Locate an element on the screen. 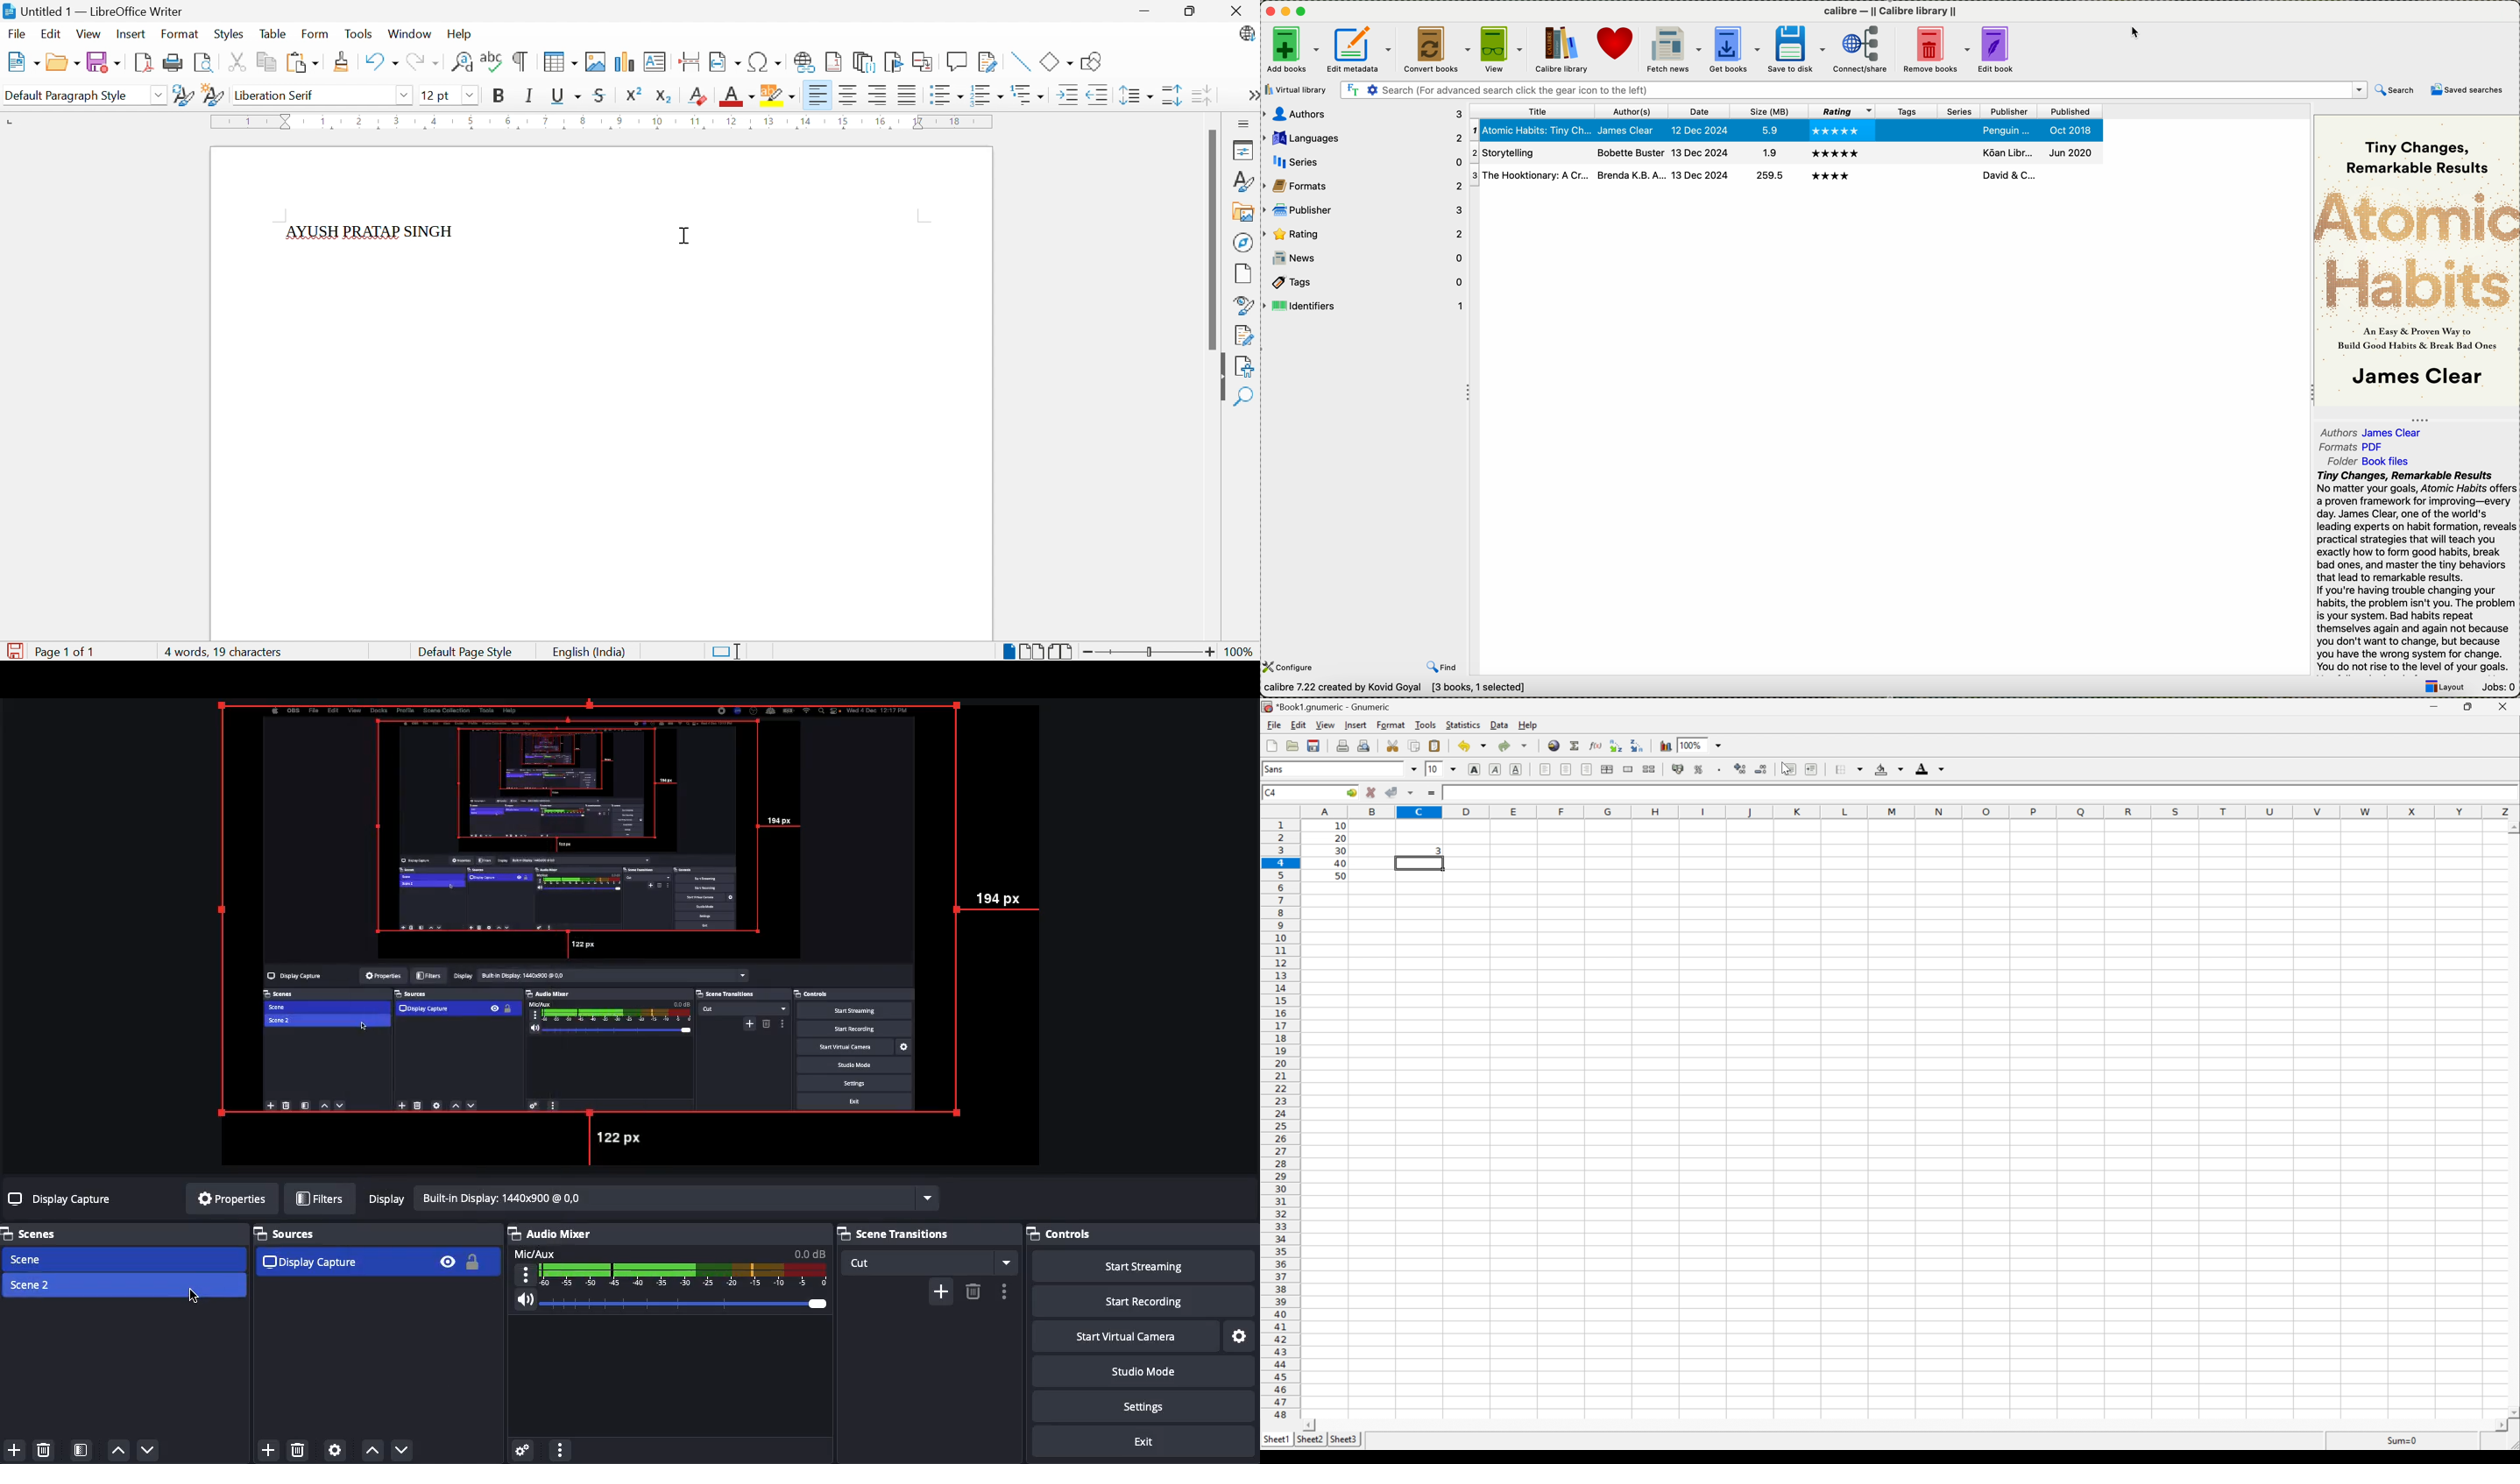  koan libr... is located at coordinates (2007, 175).